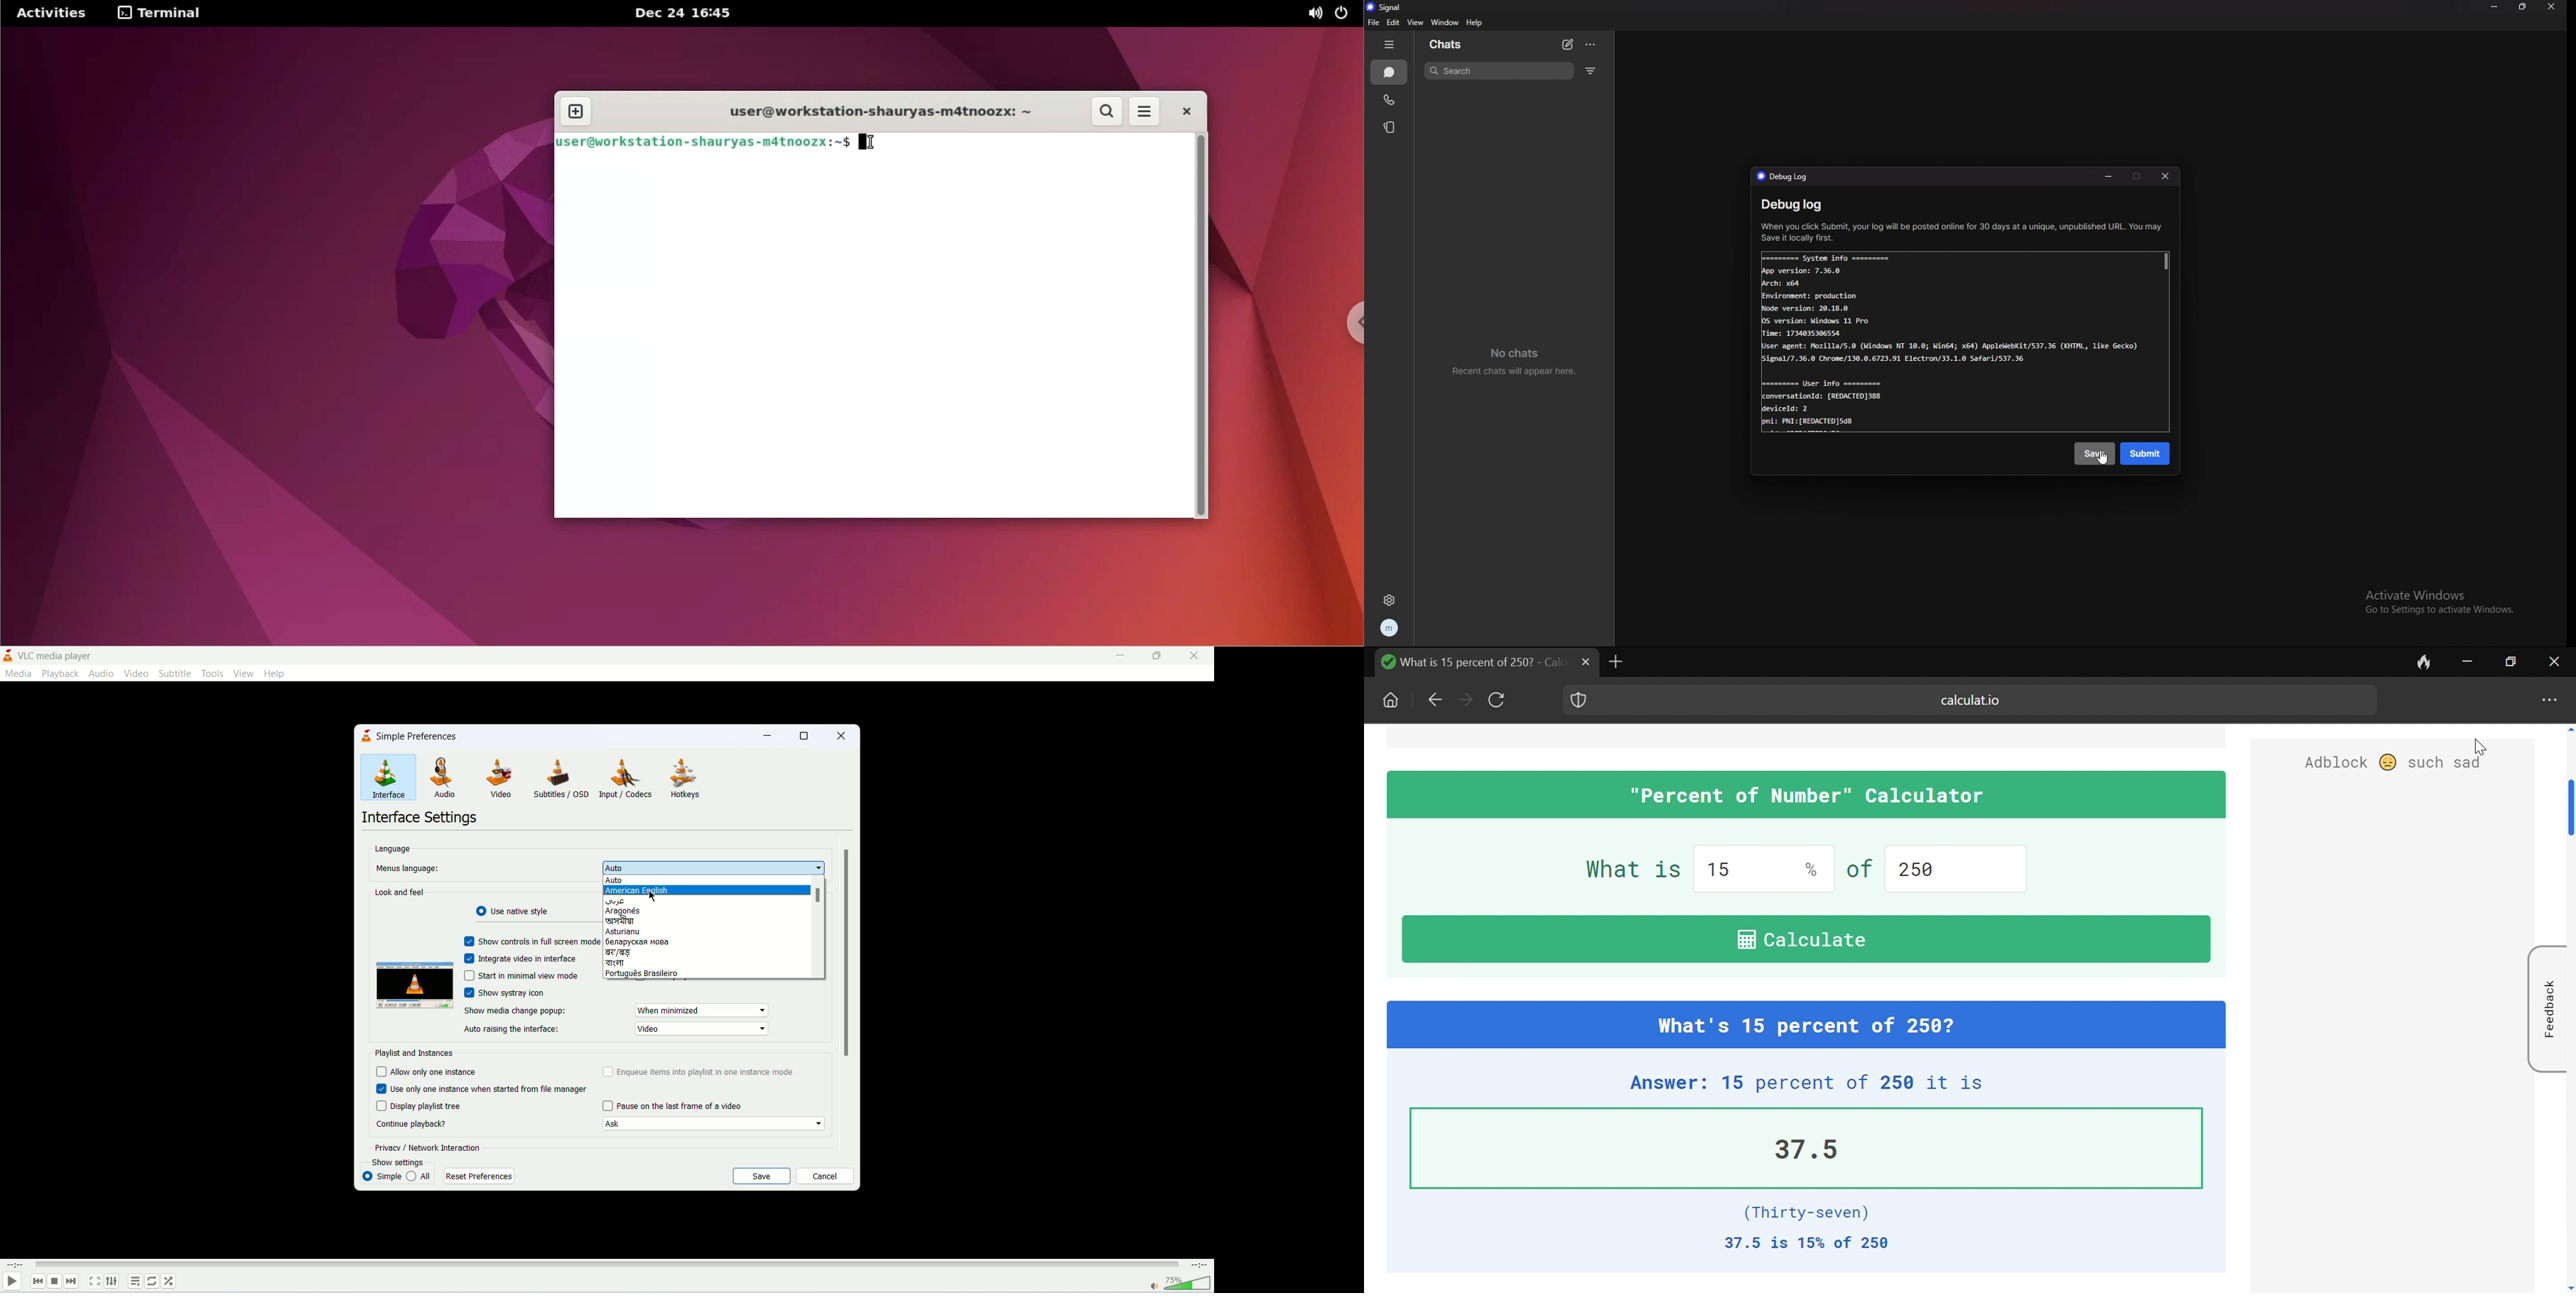  What do you see at coordinates (101, 673) in the screenshot?
I see `audio` at bounding box center [101, 673].